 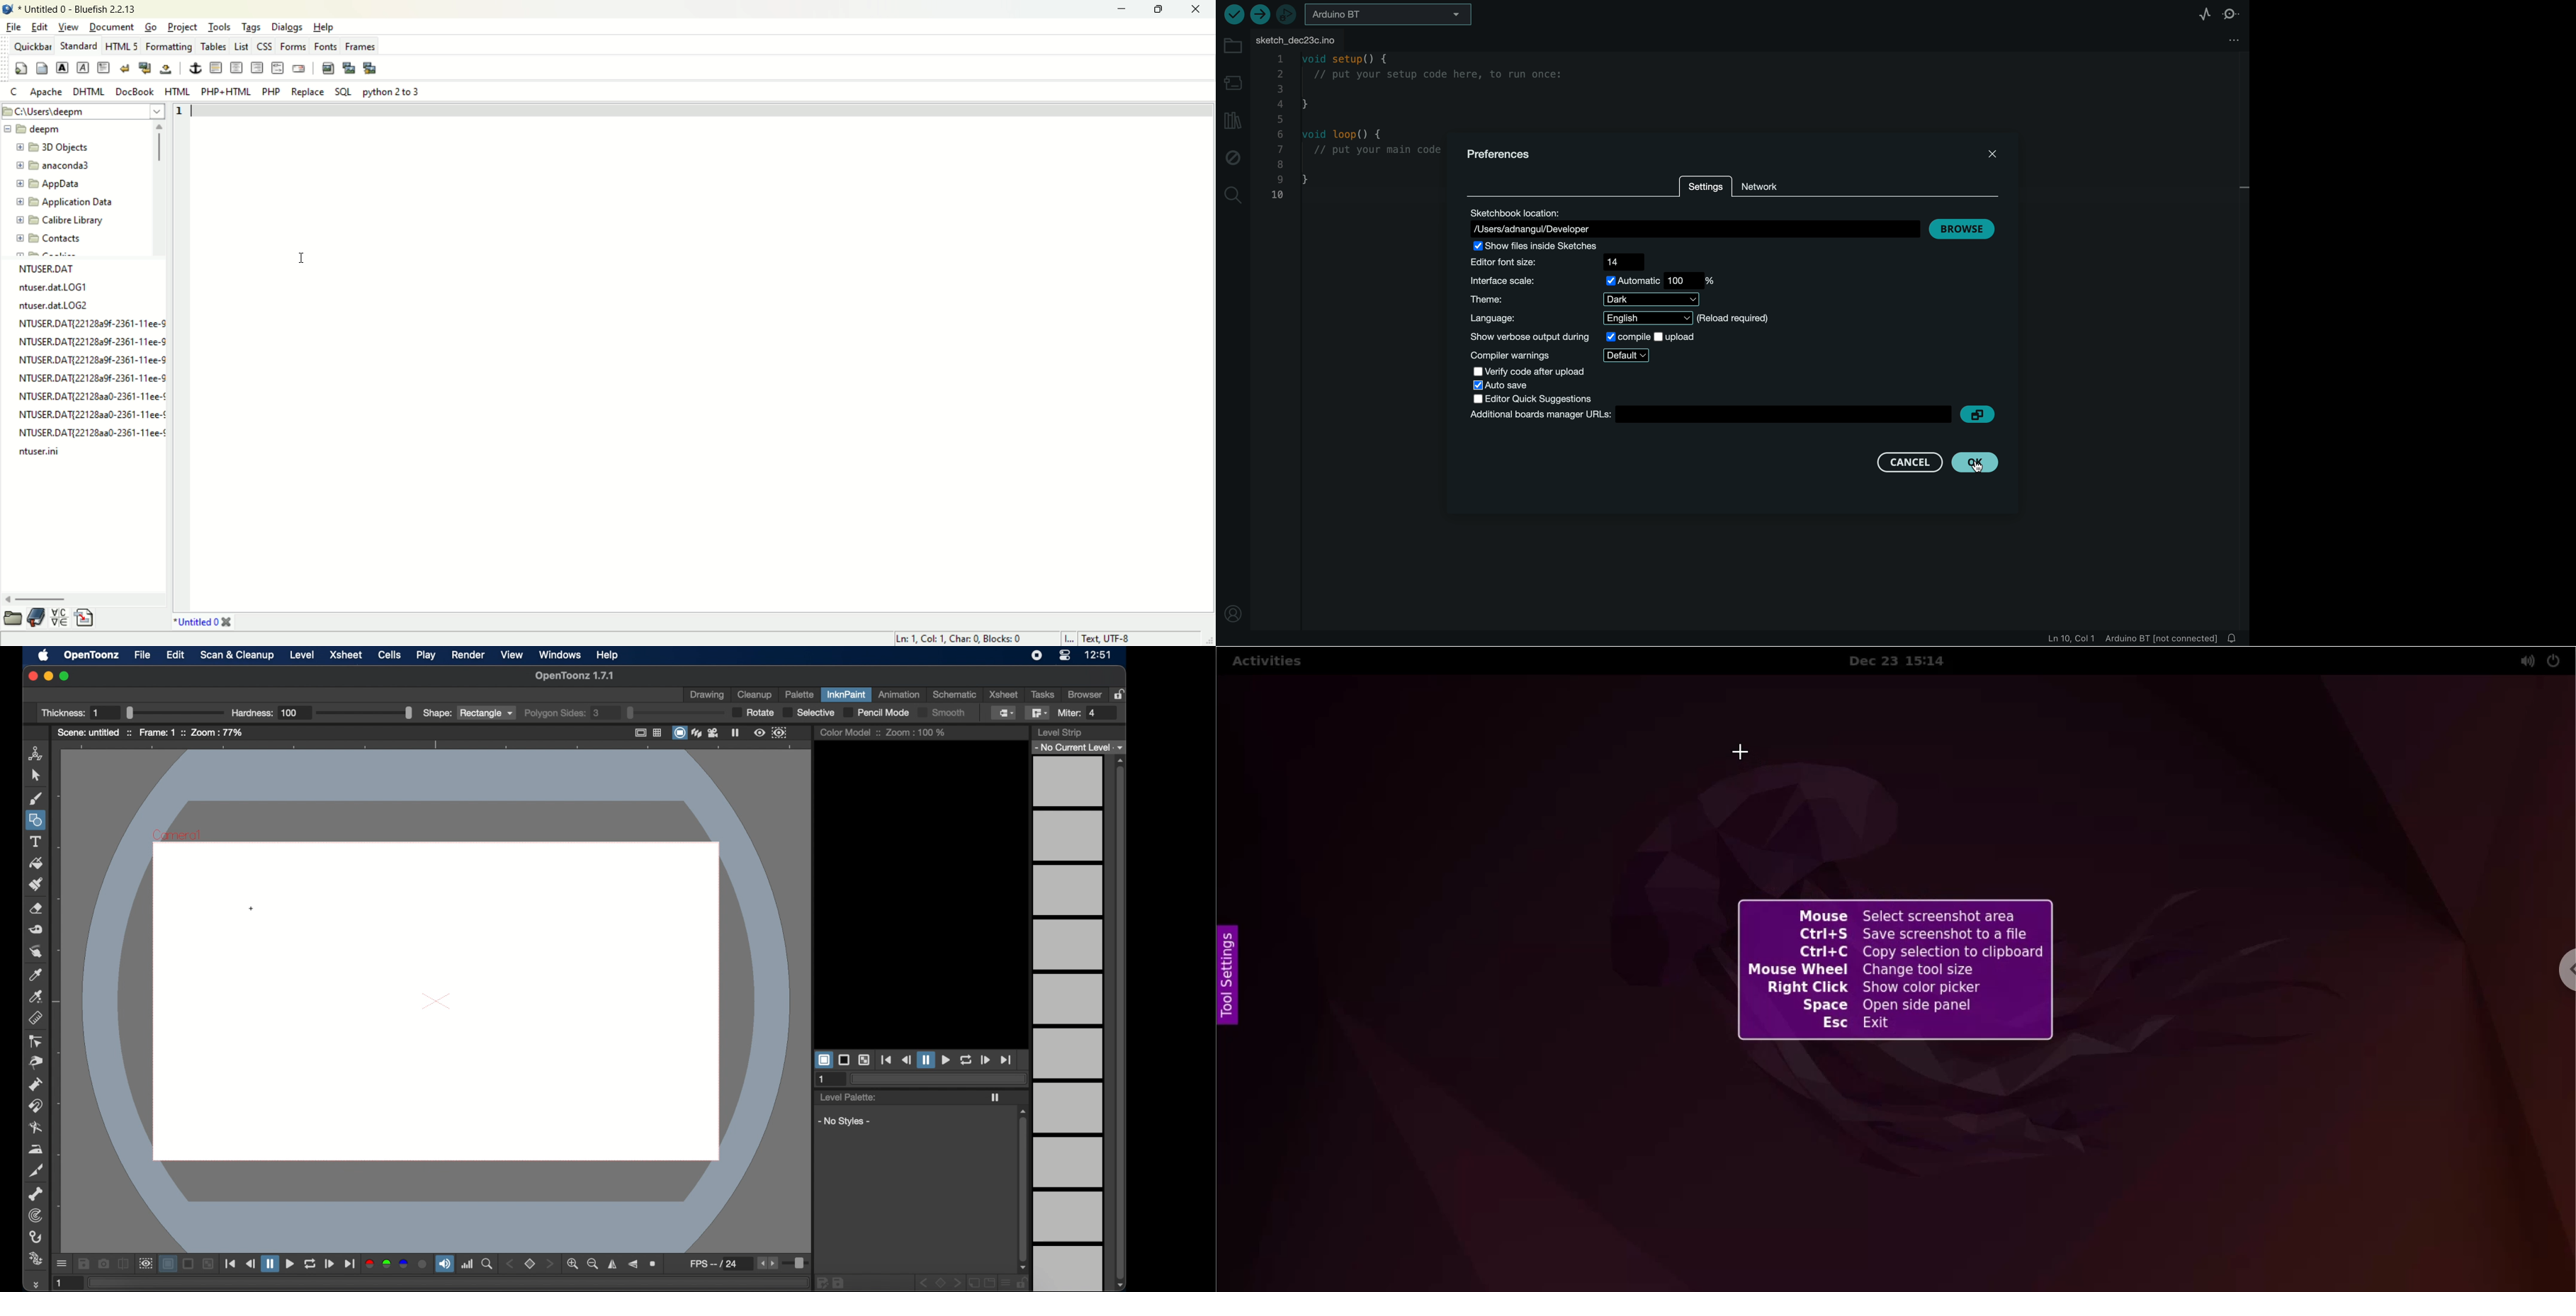 I want to click on zoom : 100%, so click(x=916, y=732).